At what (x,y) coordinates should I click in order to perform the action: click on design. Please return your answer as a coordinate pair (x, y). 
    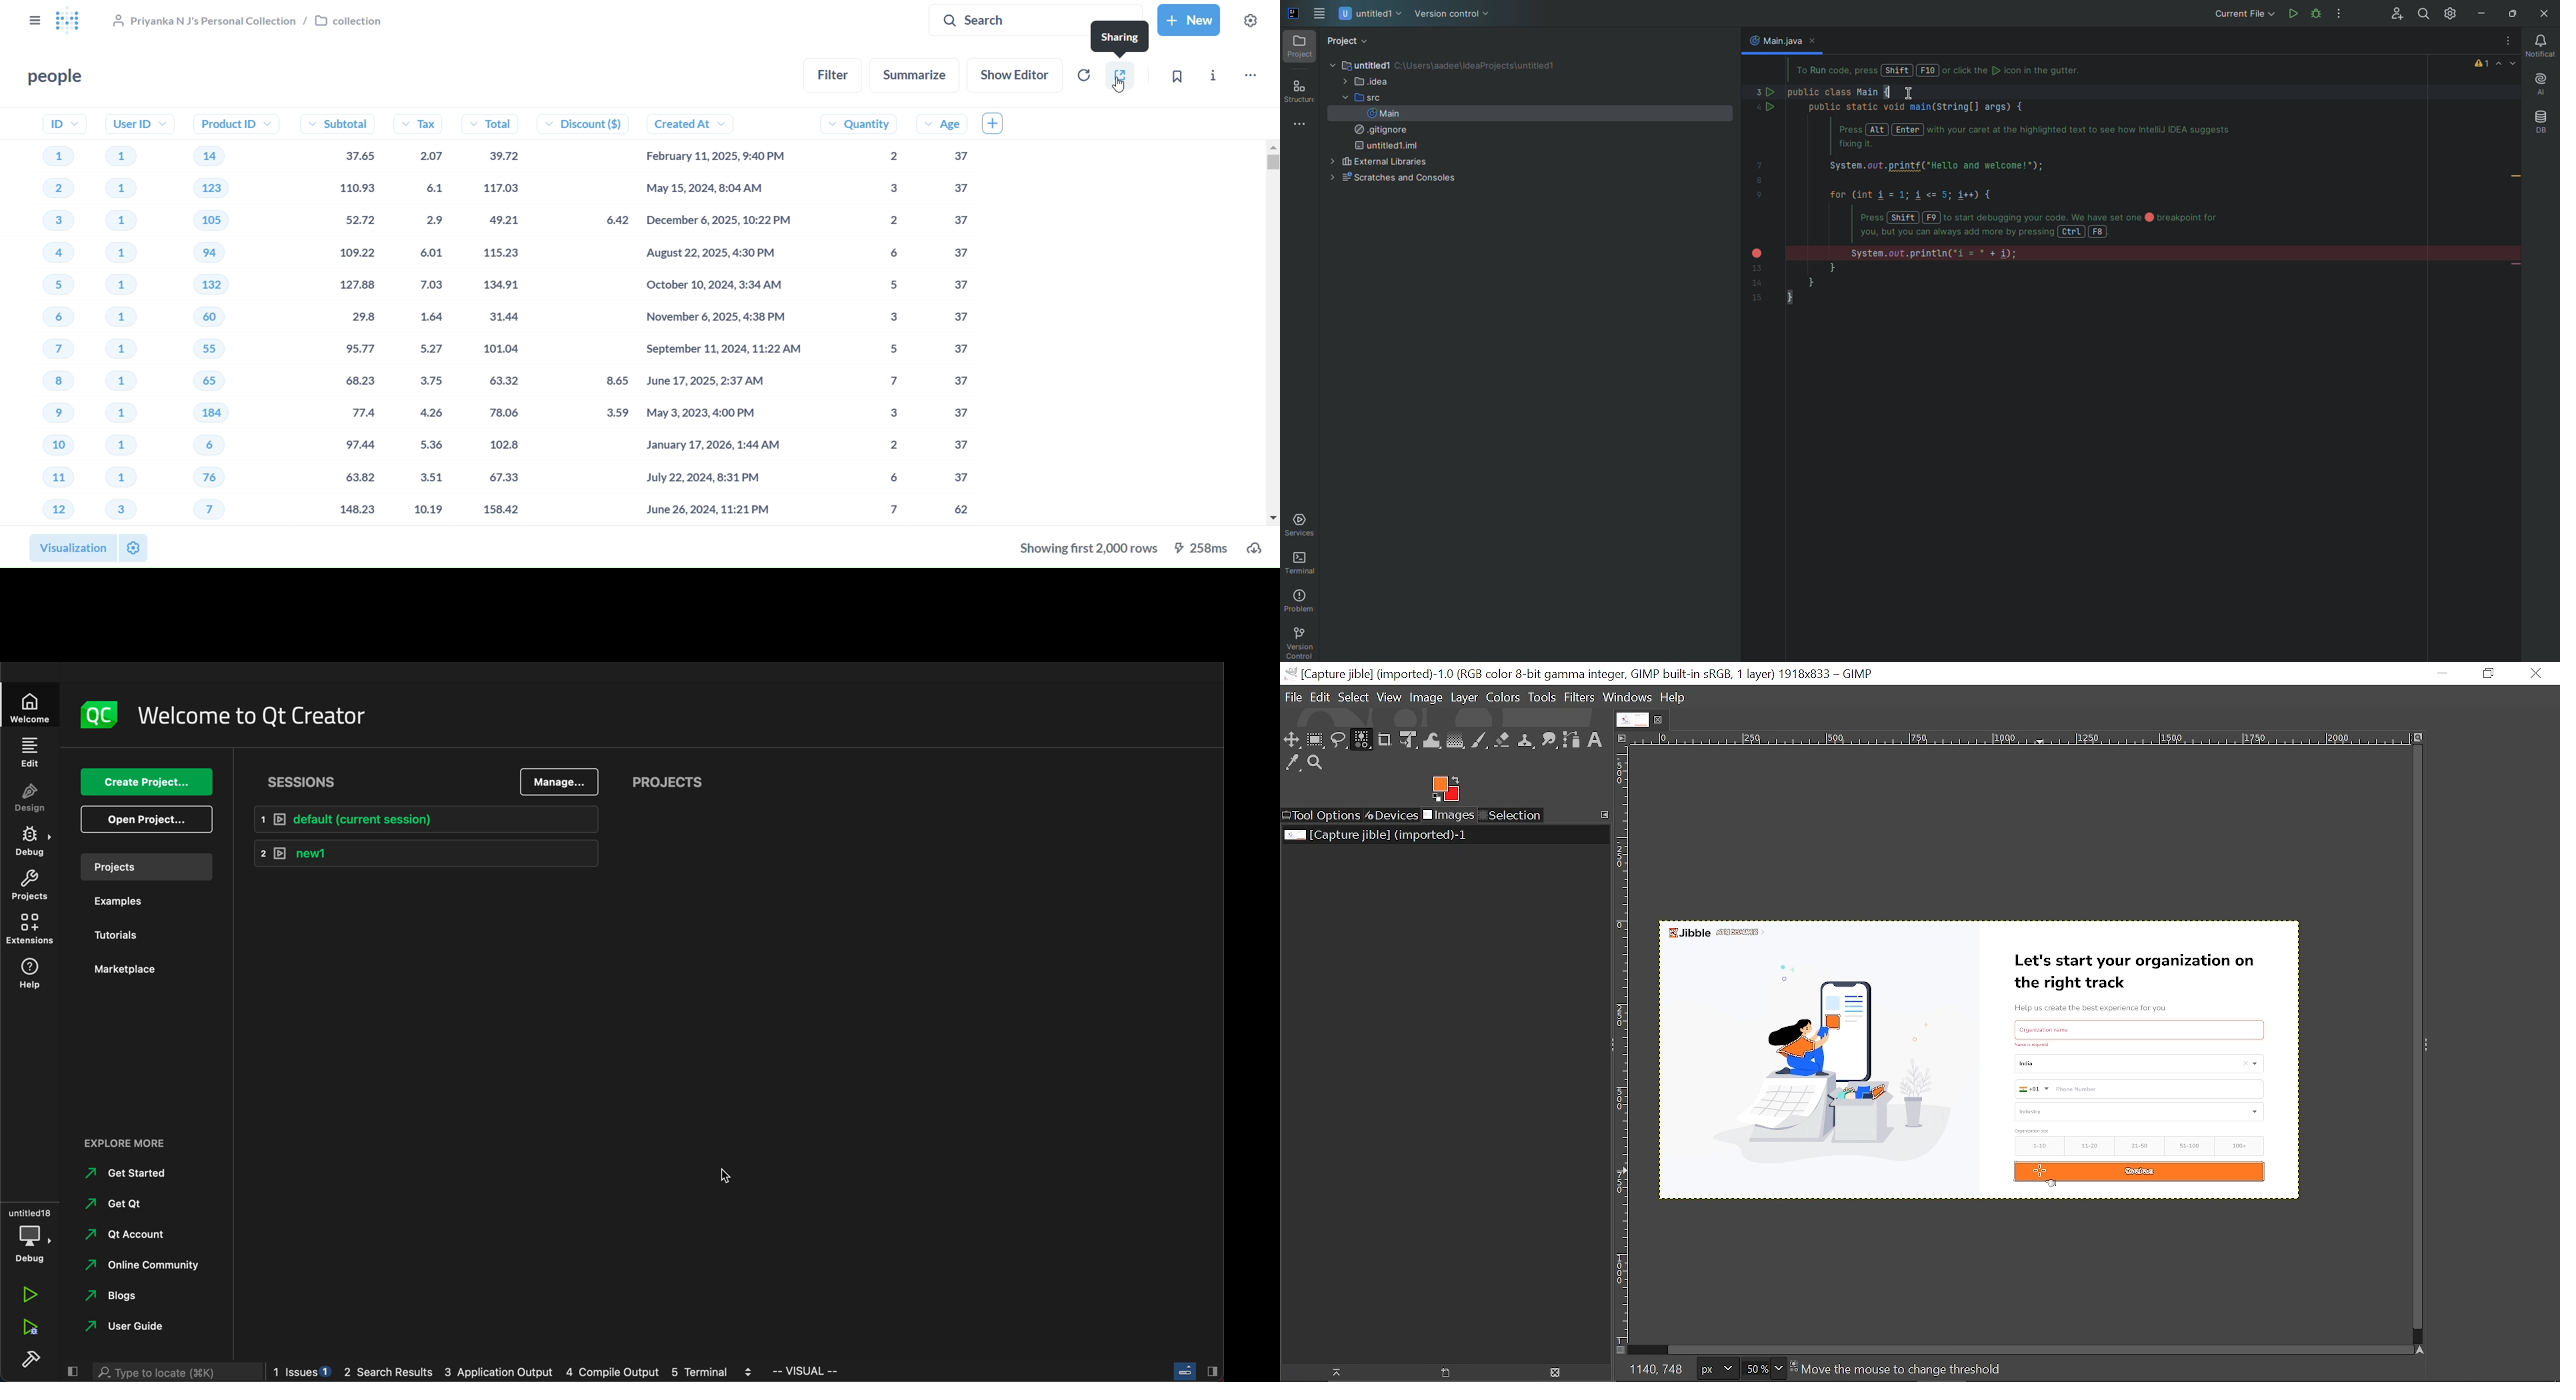
    Looking at the image, I should click on (33, 799).